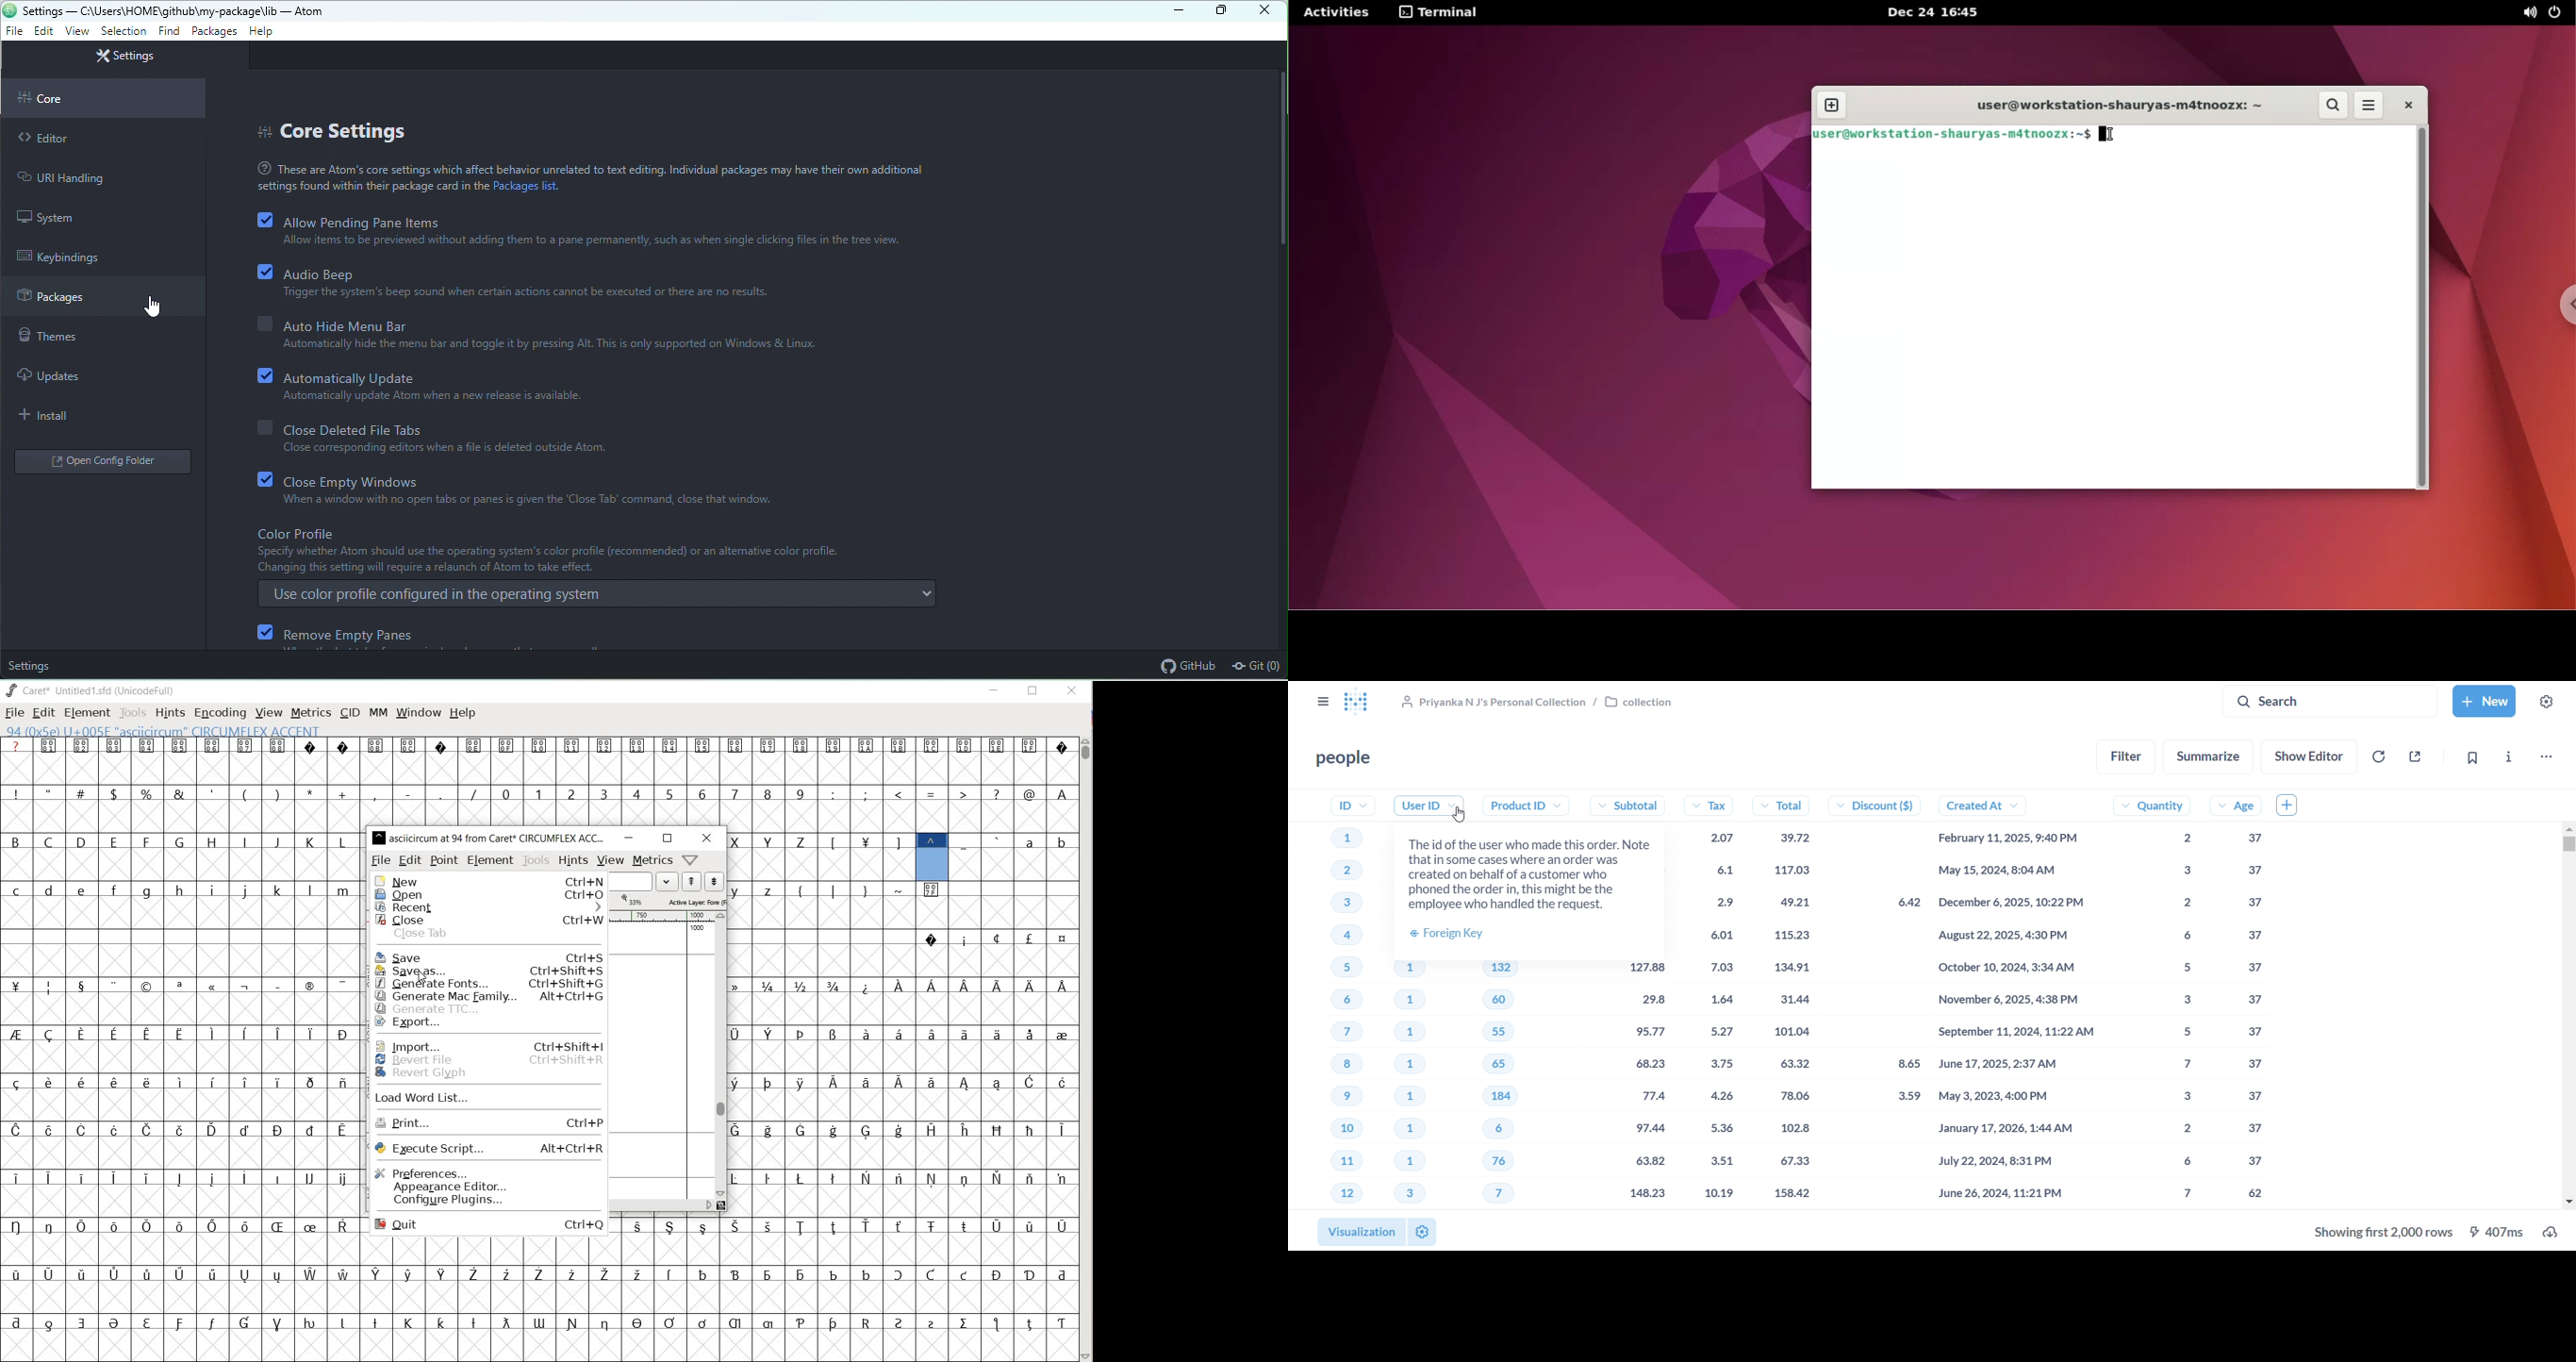 The height and width of the screenshot is (1372, 2576). I want to click on keybindings, so click(68, 257).